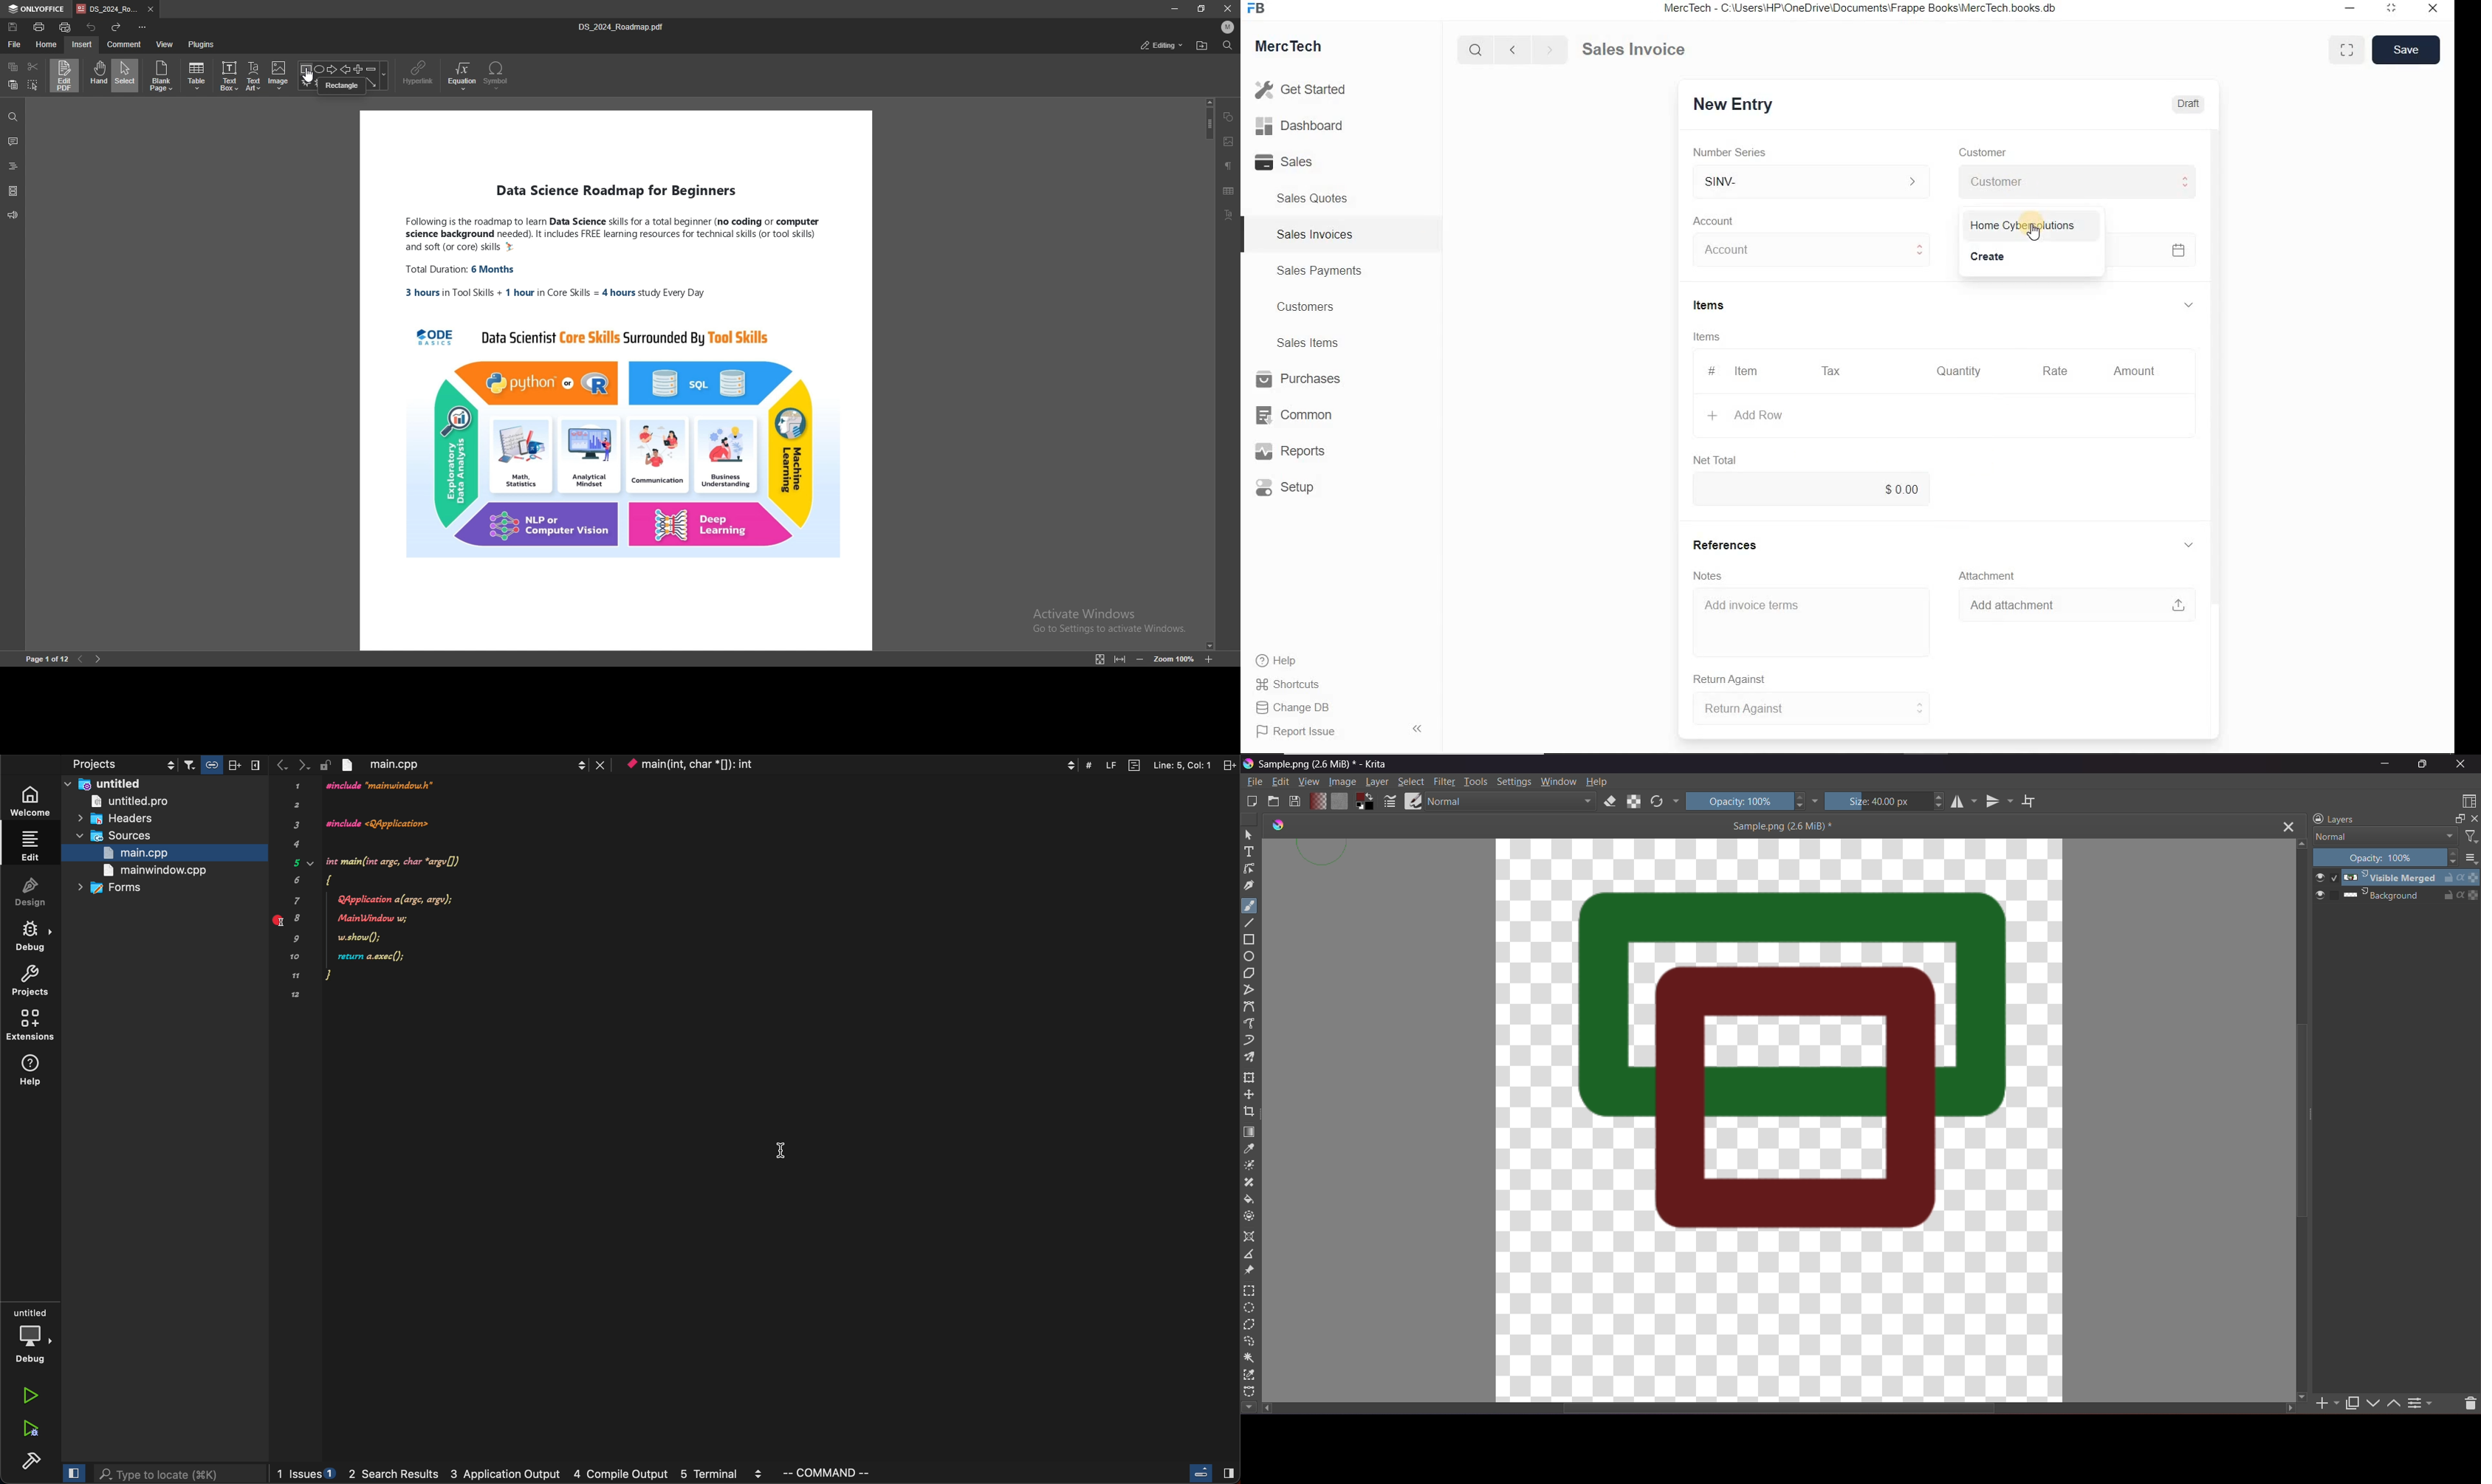 Image resolution: width=2492 pixels, height=1484 pixels. What do you see at coordinates (497, 76) in the screenshot?
I see `symbol` at bounding box center [497, 76].